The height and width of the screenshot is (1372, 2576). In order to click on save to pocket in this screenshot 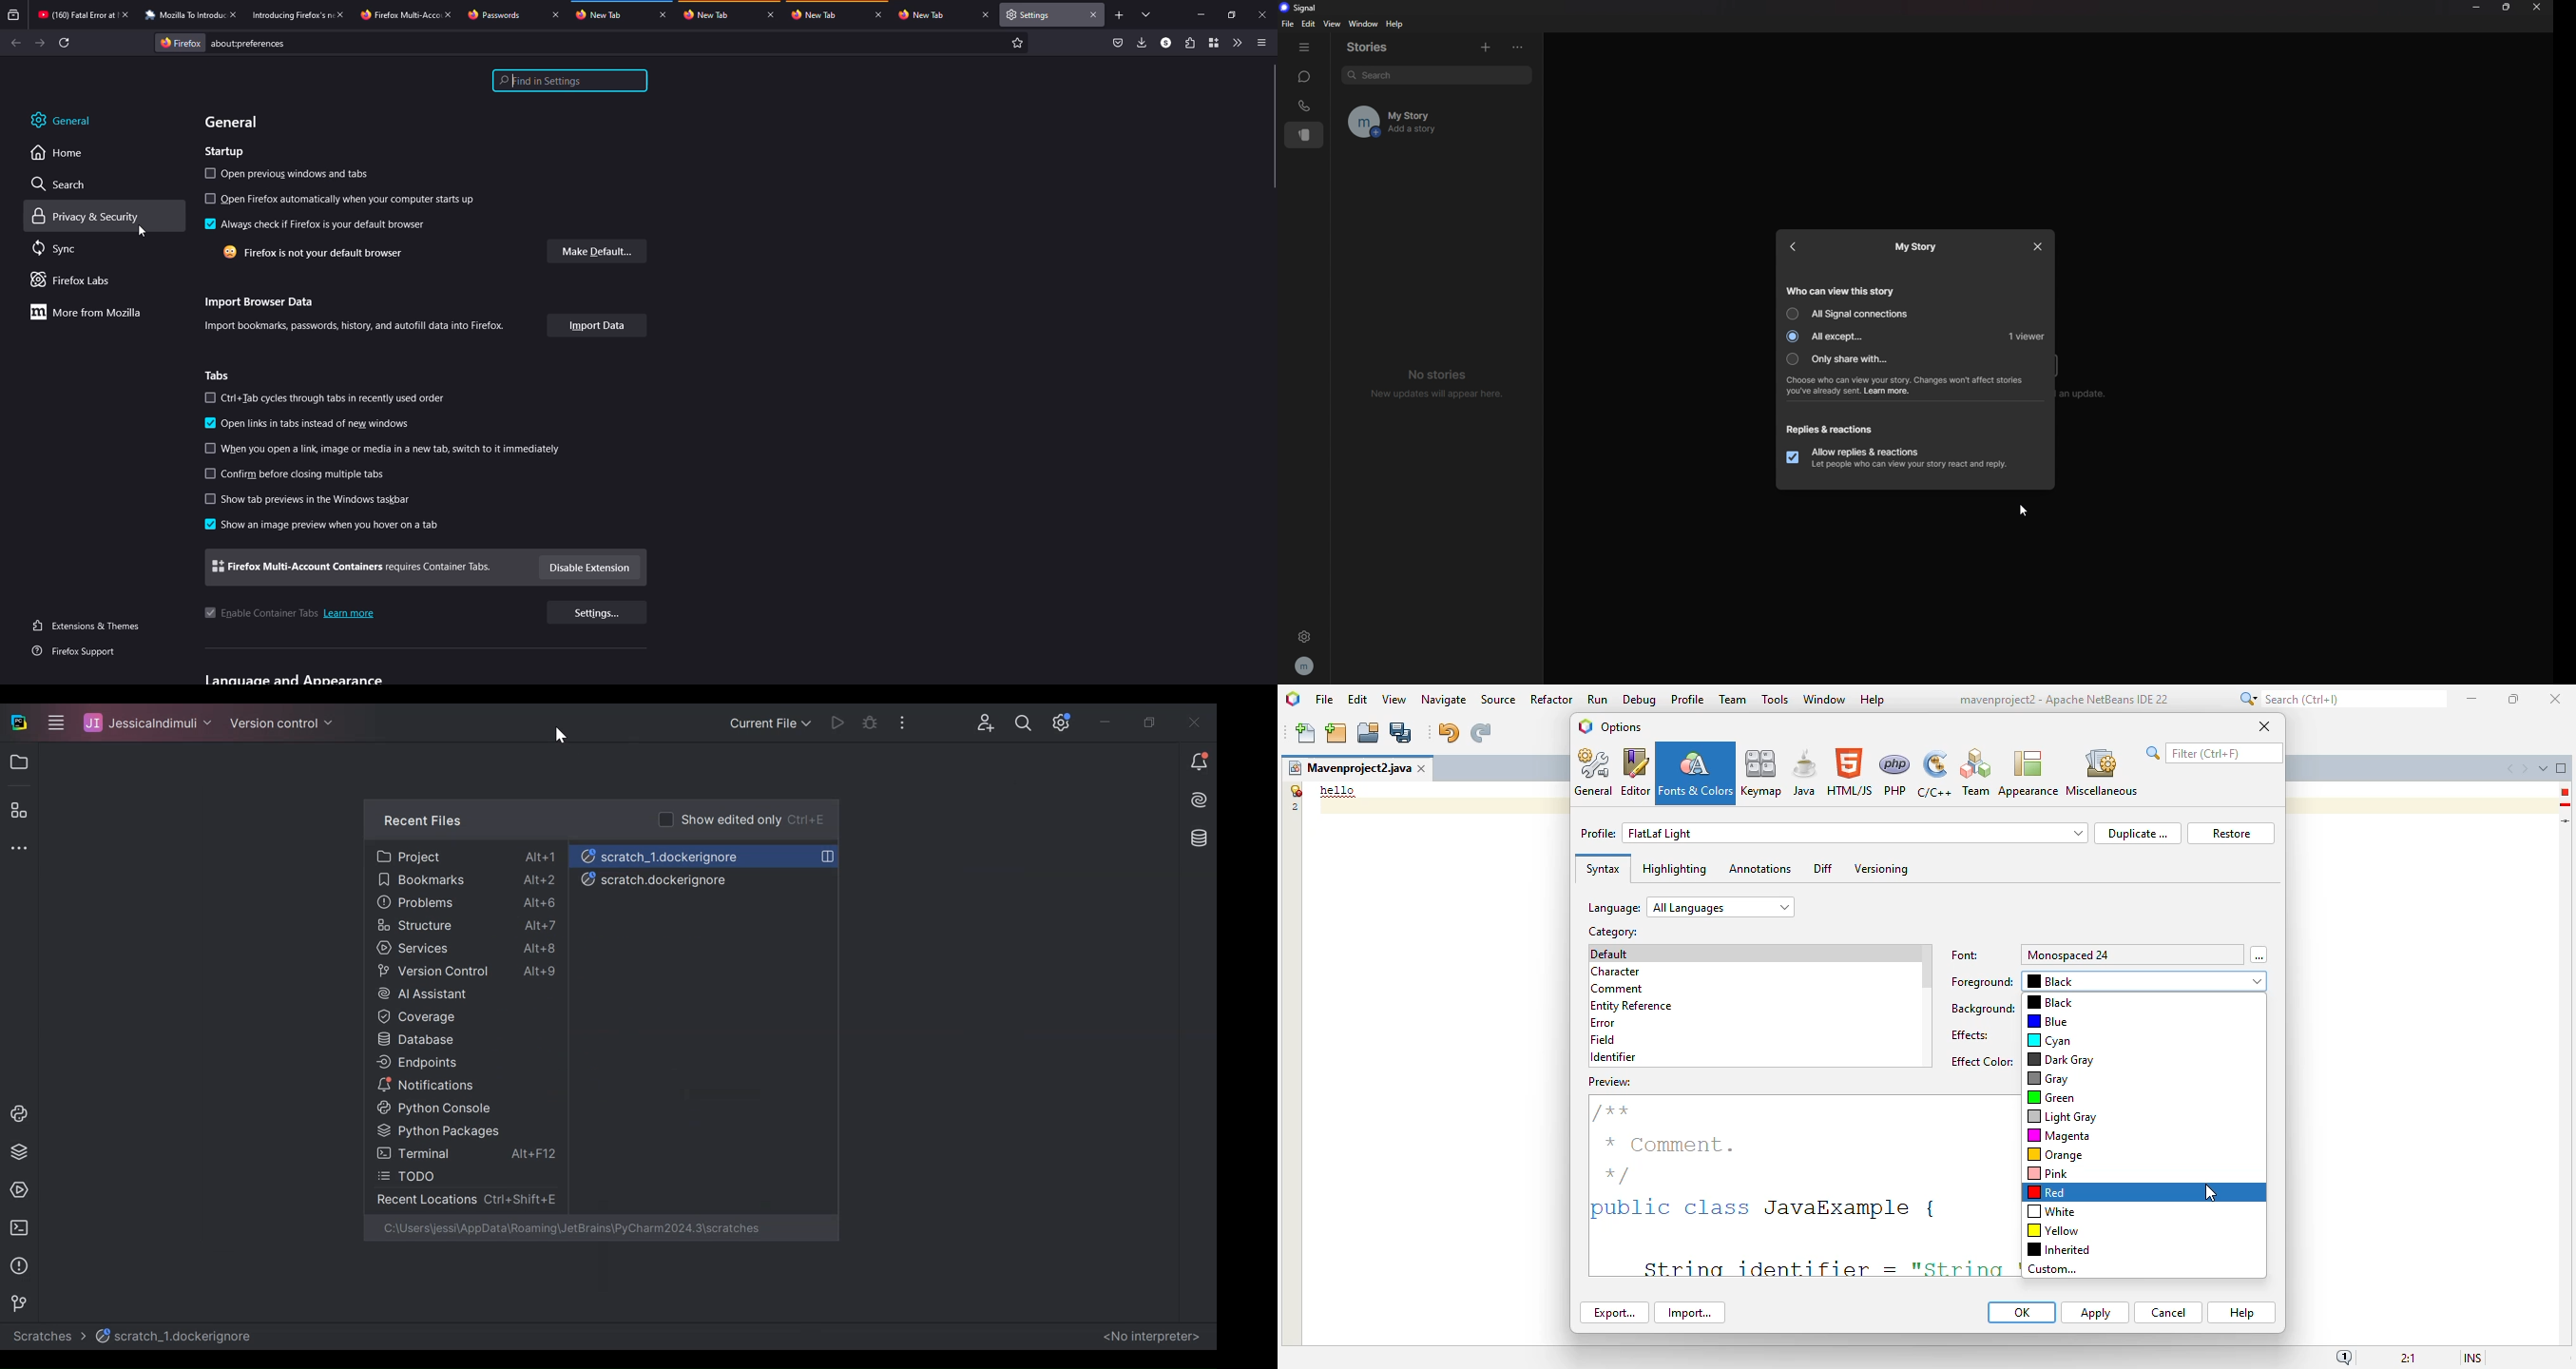, I will do `click(1119, 41)`.